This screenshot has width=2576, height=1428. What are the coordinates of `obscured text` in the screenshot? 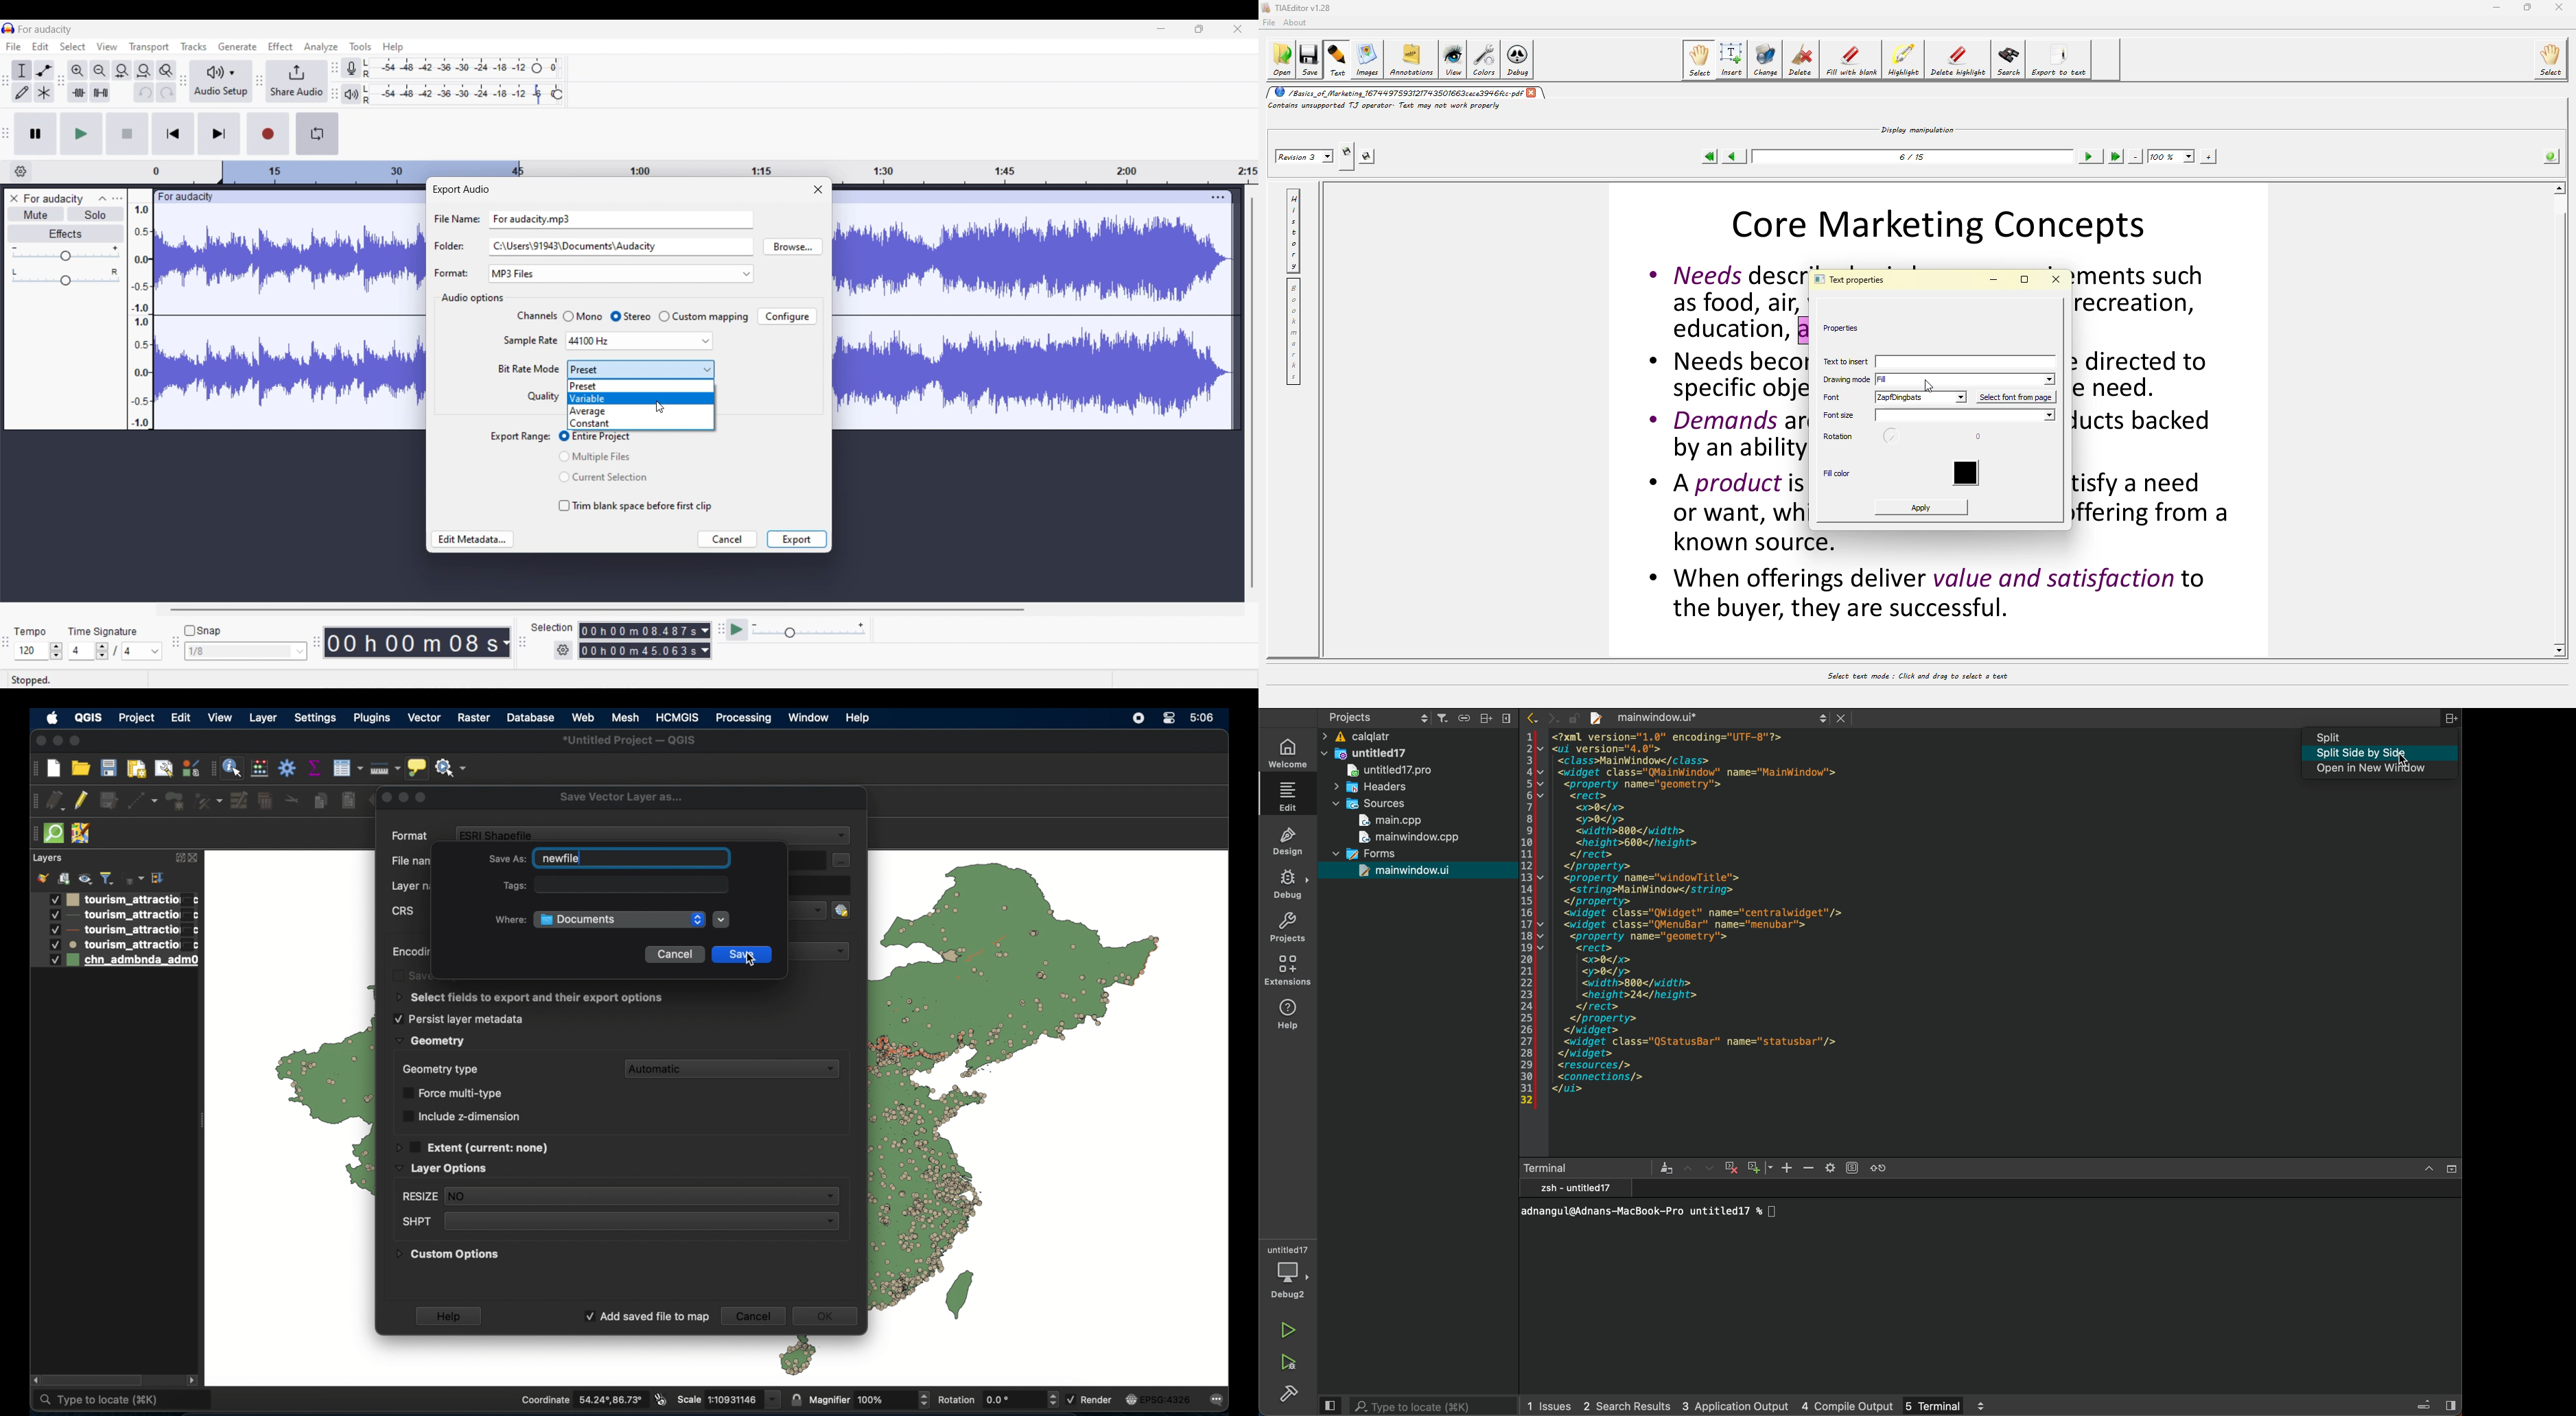 It's located at (413, 975).